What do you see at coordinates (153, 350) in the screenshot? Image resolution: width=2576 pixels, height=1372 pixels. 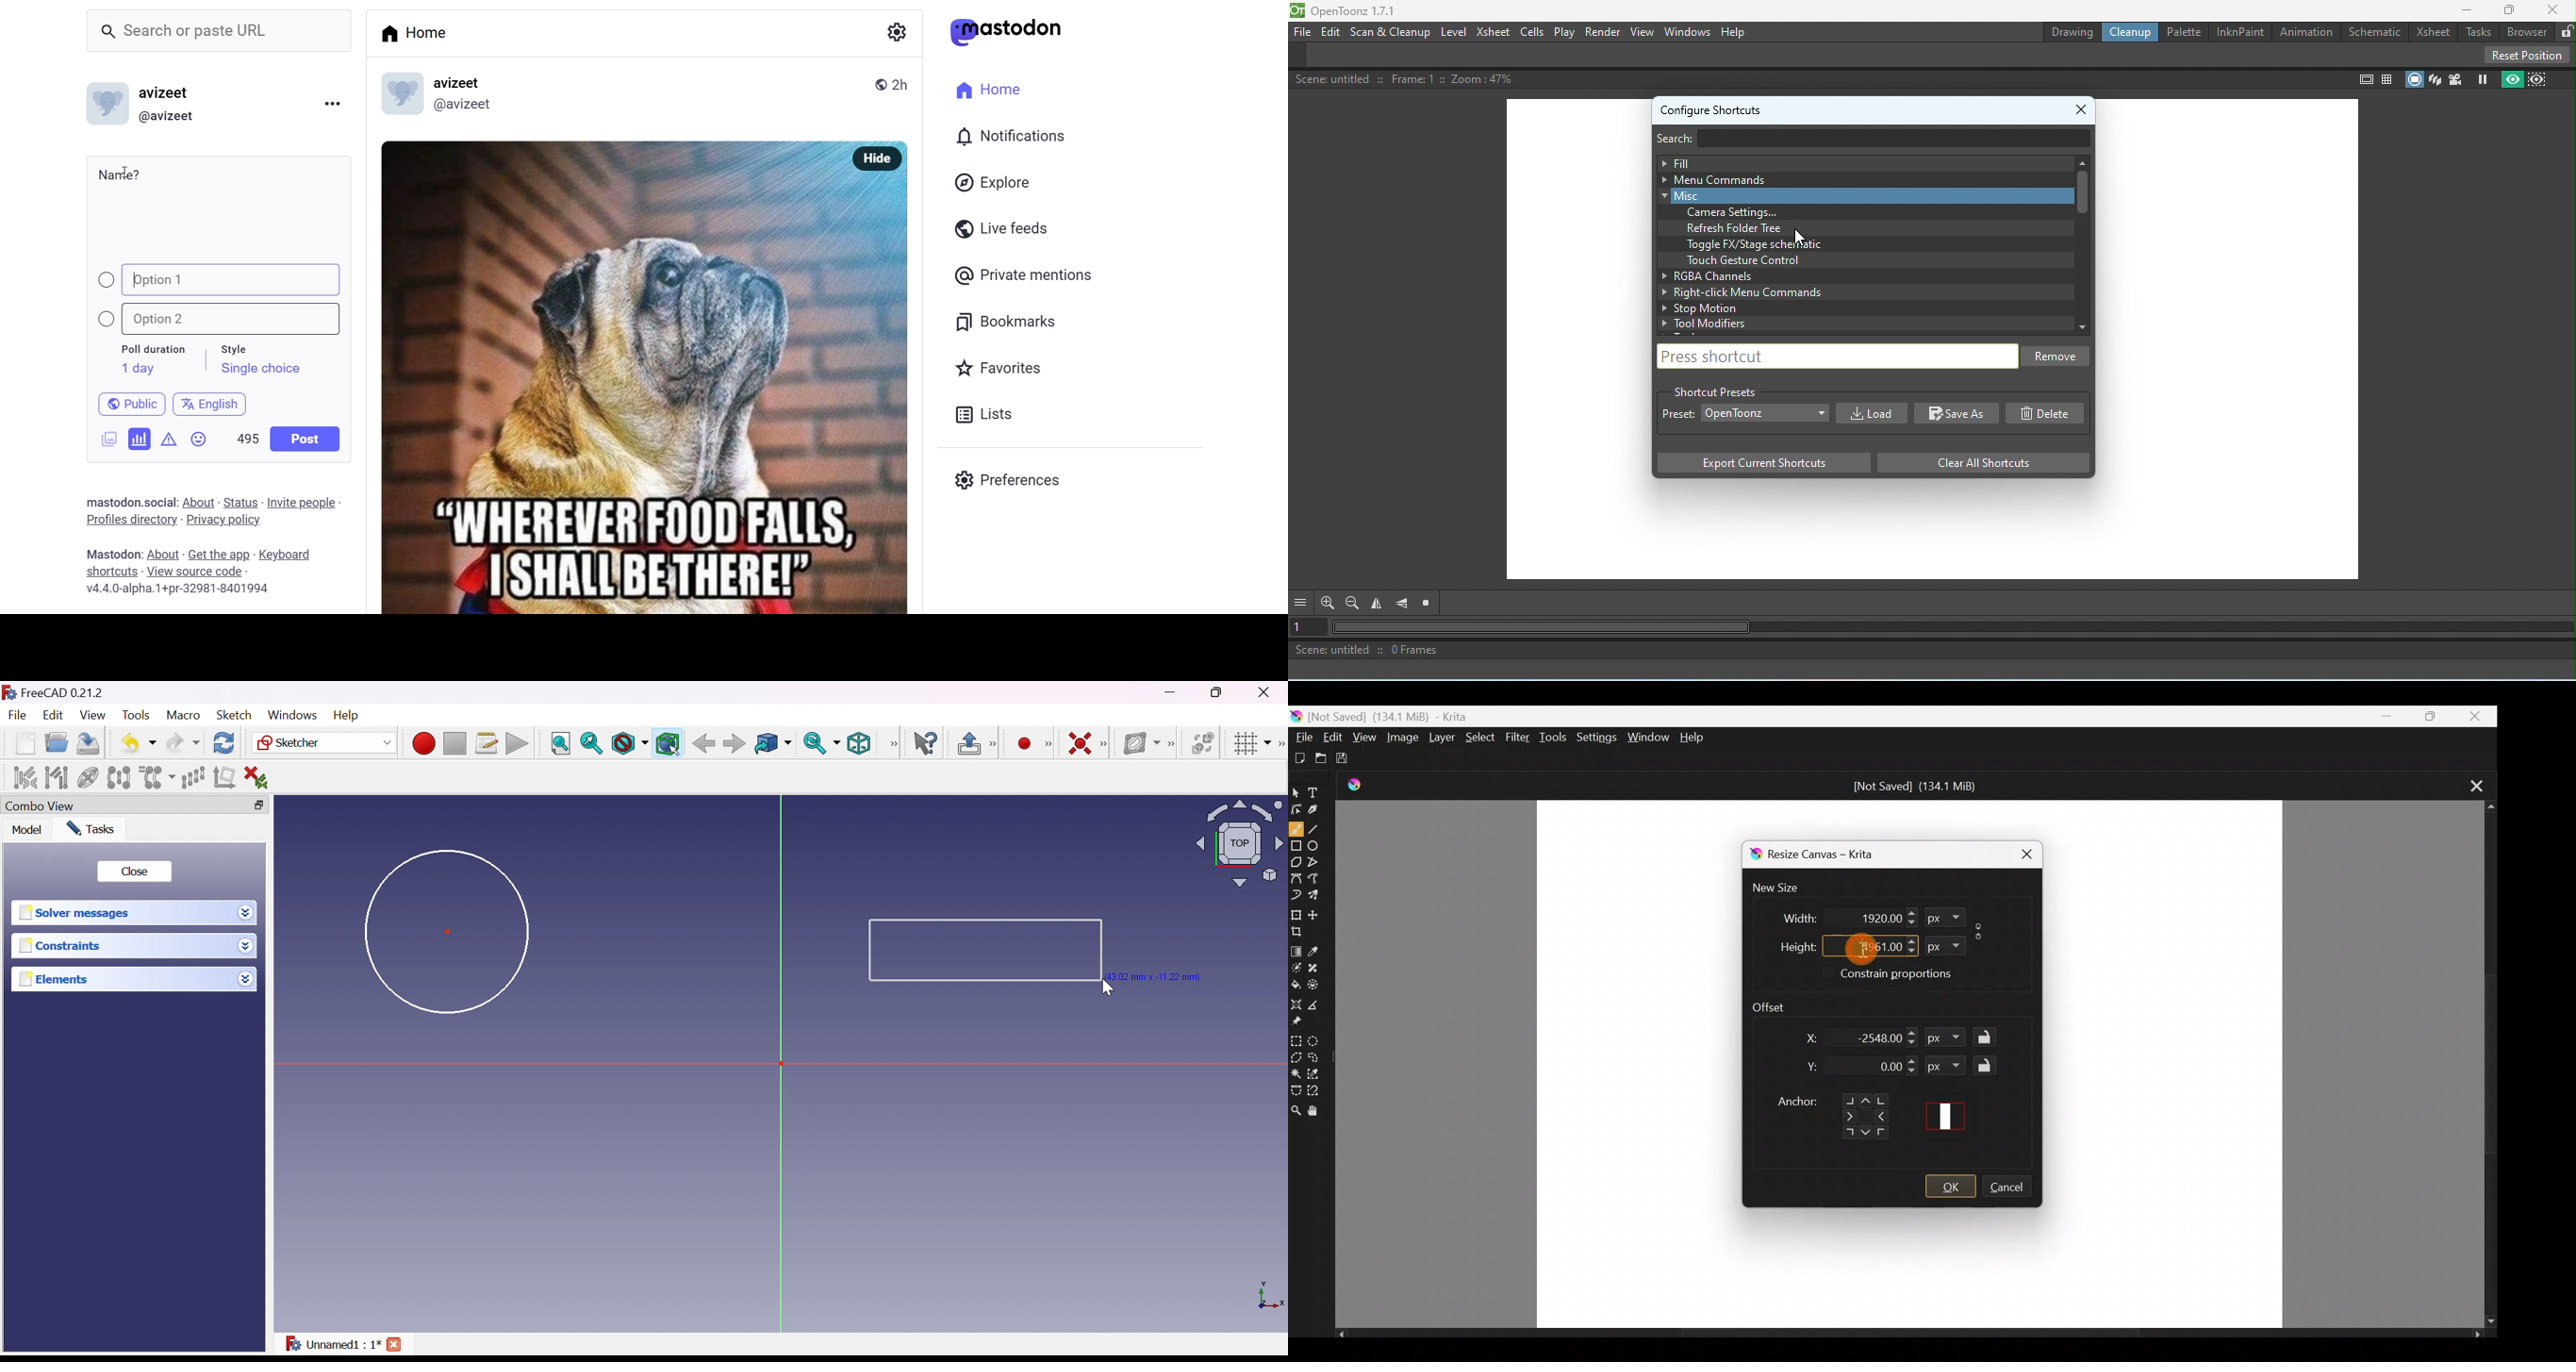 I see `duration` at bounding box center [153, 350].